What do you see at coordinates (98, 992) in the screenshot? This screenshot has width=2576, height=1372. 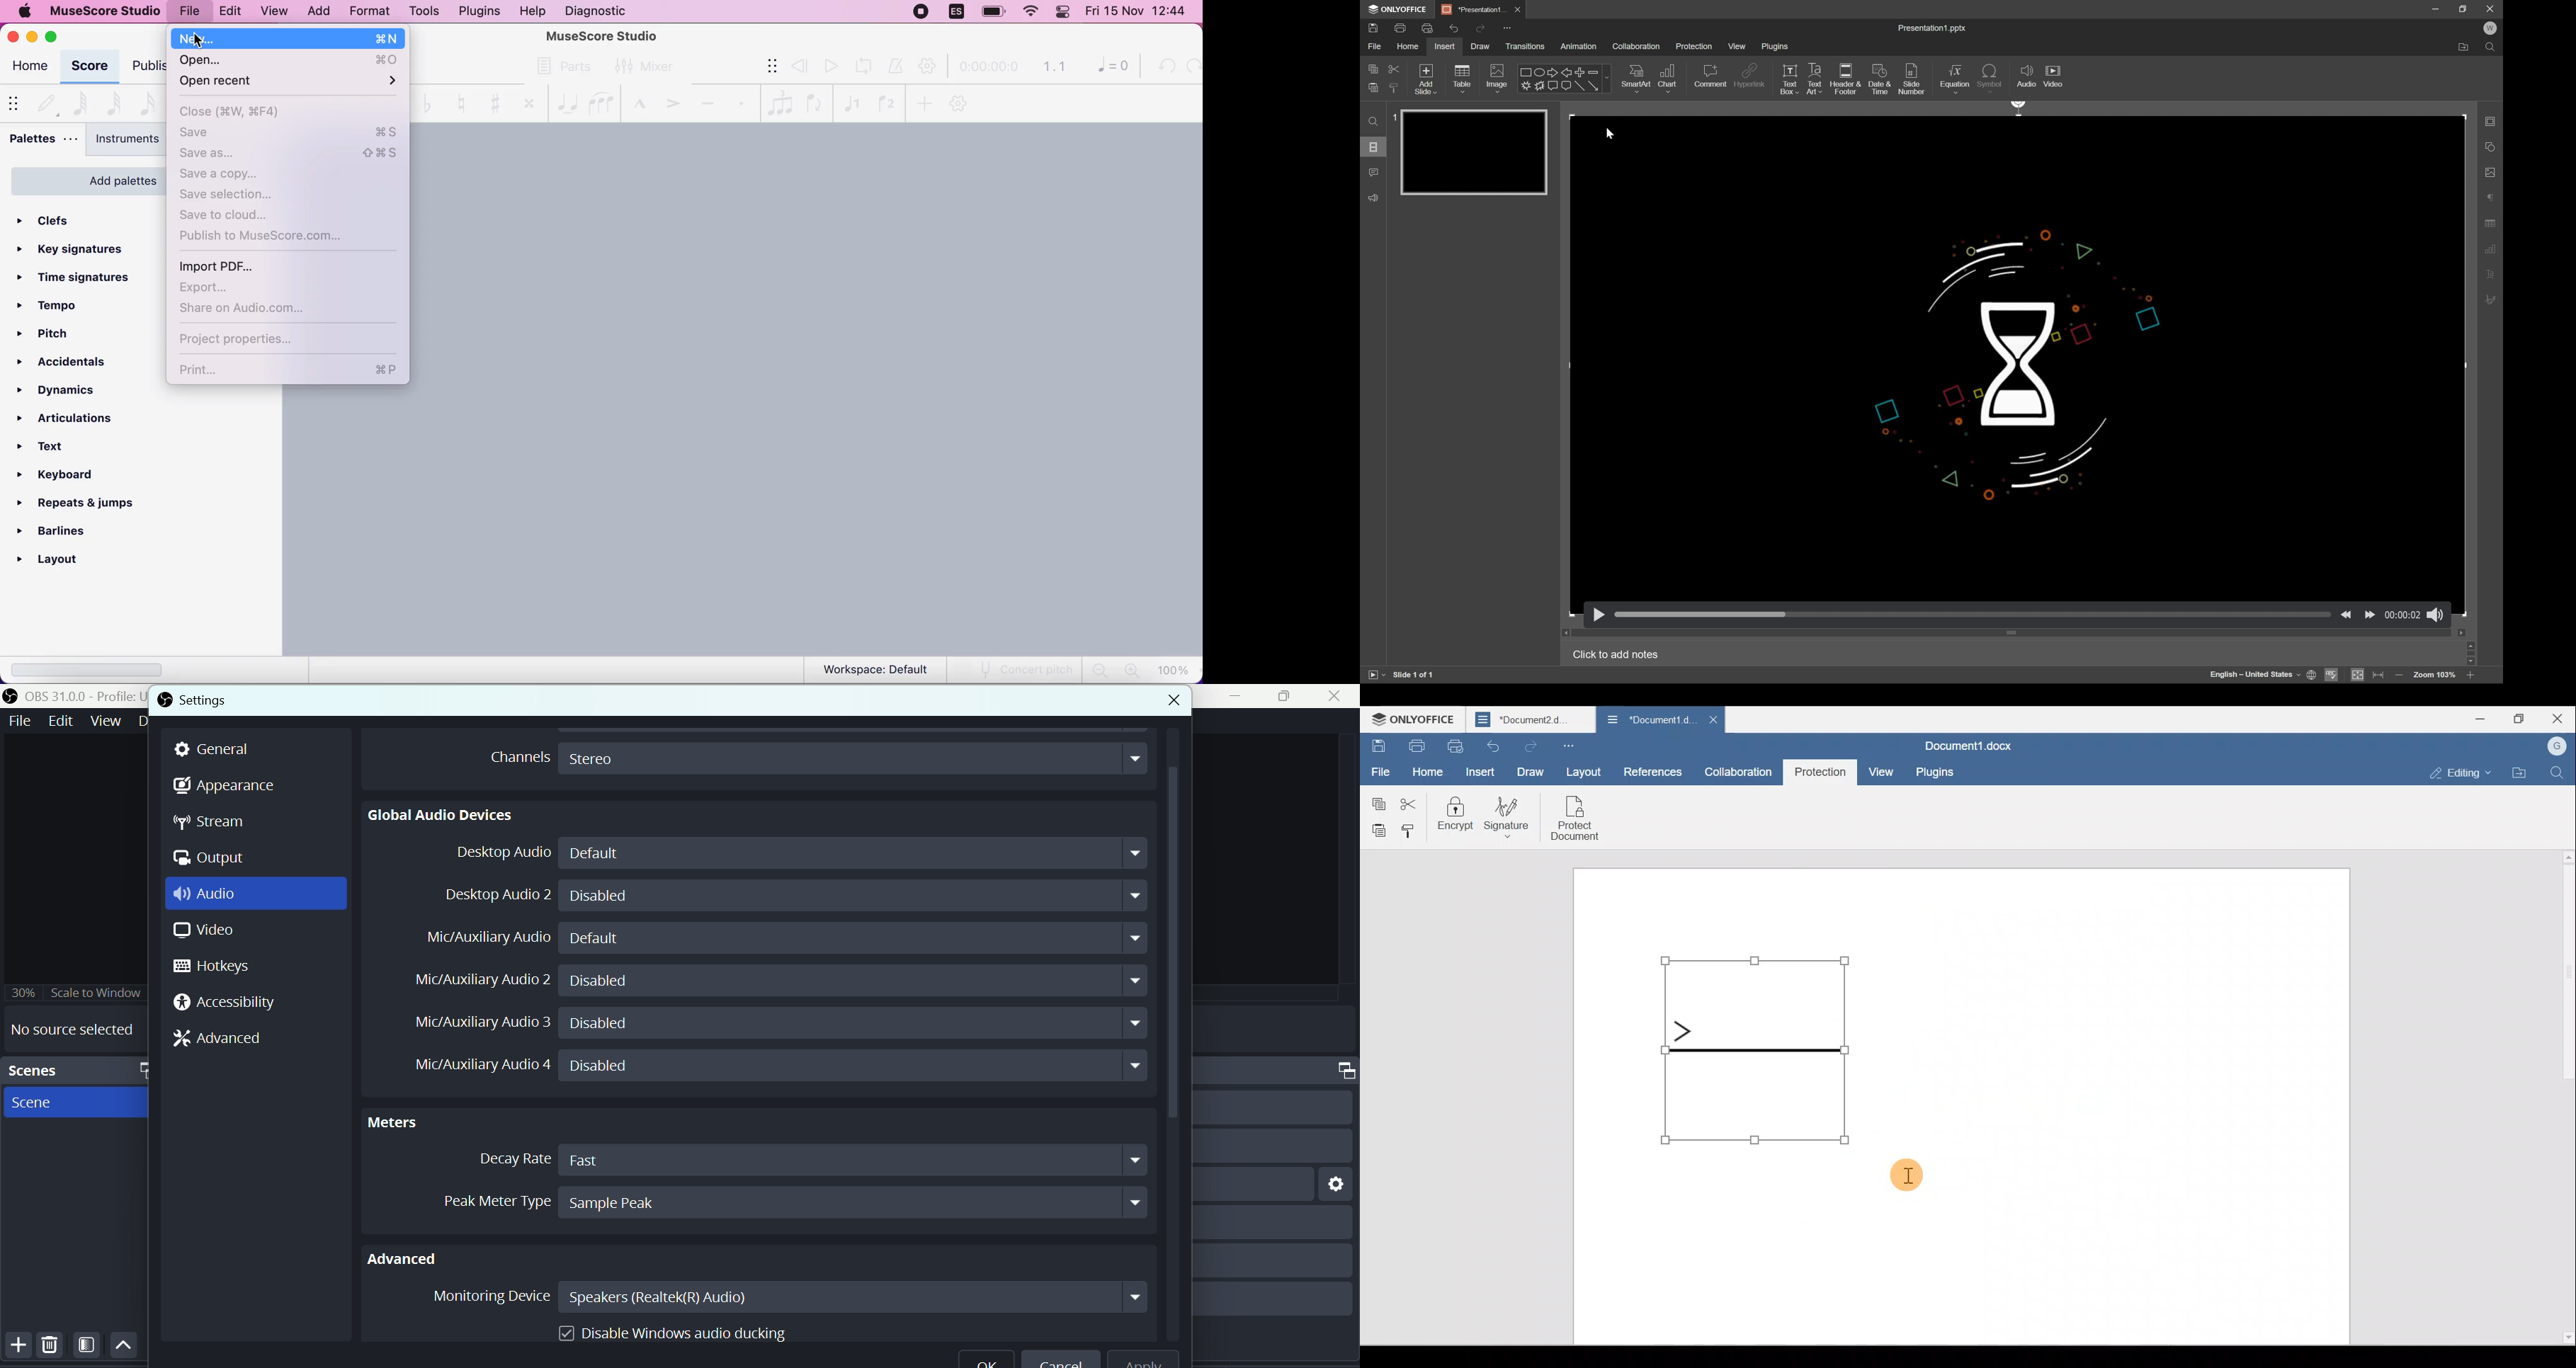 I see `Scale to window` at bounding box center [98, 992].